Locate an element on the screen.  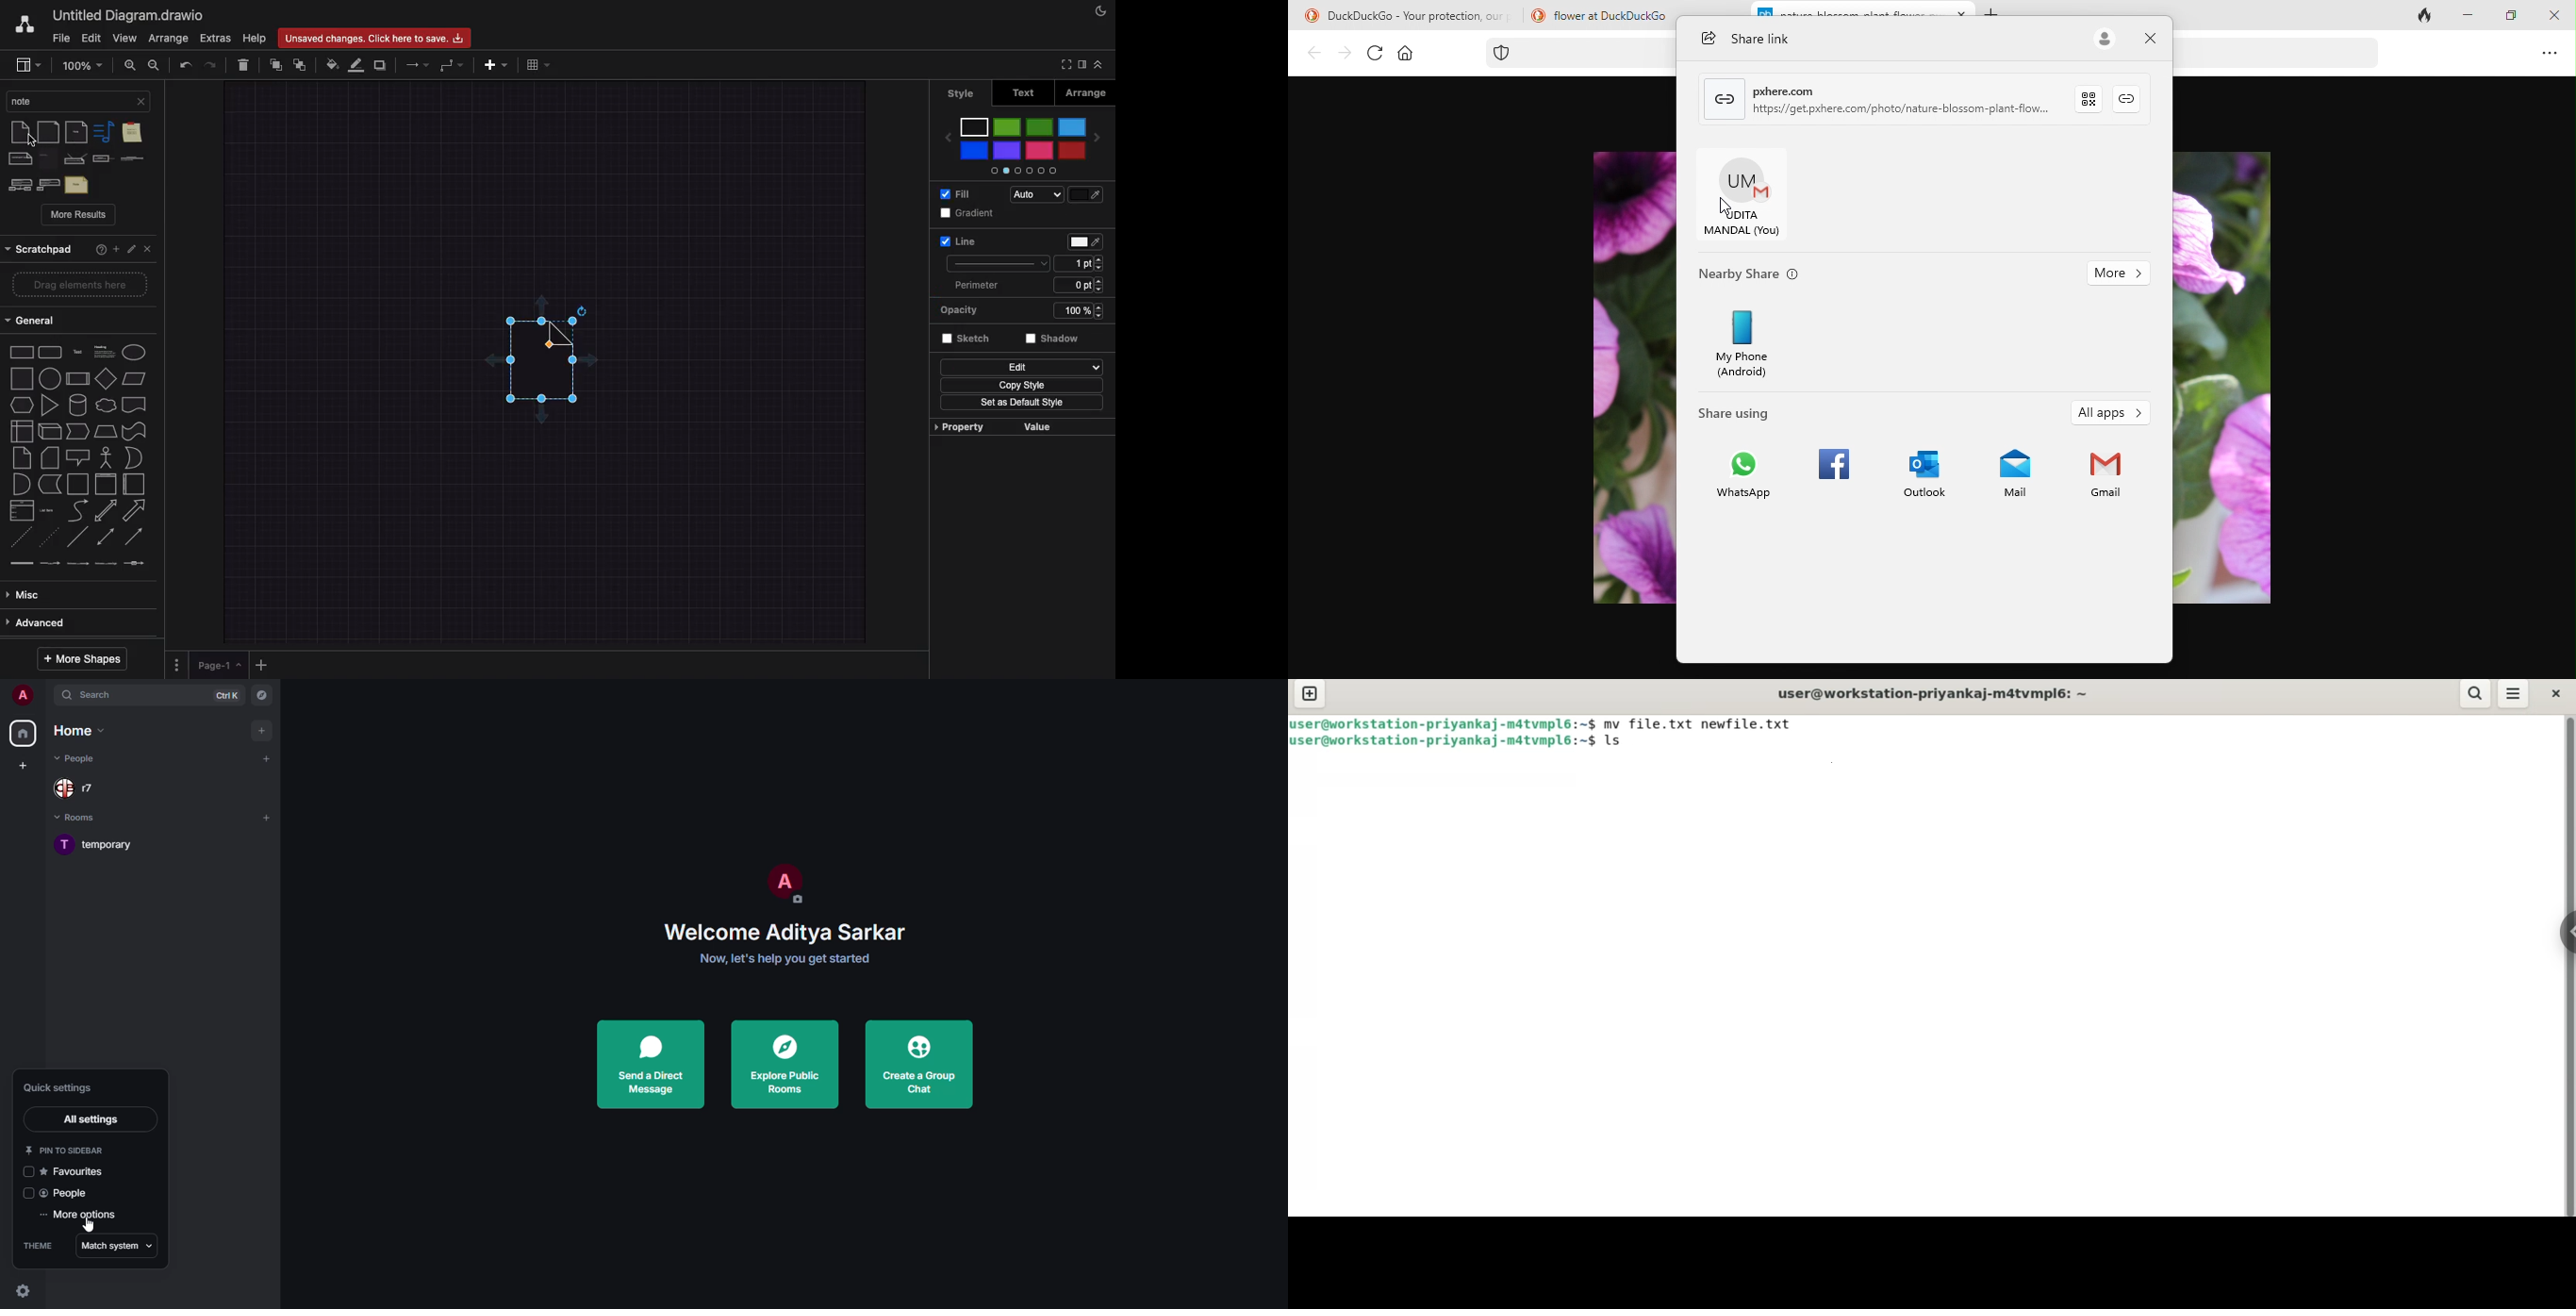
misc is located at coordinates (73, 594).